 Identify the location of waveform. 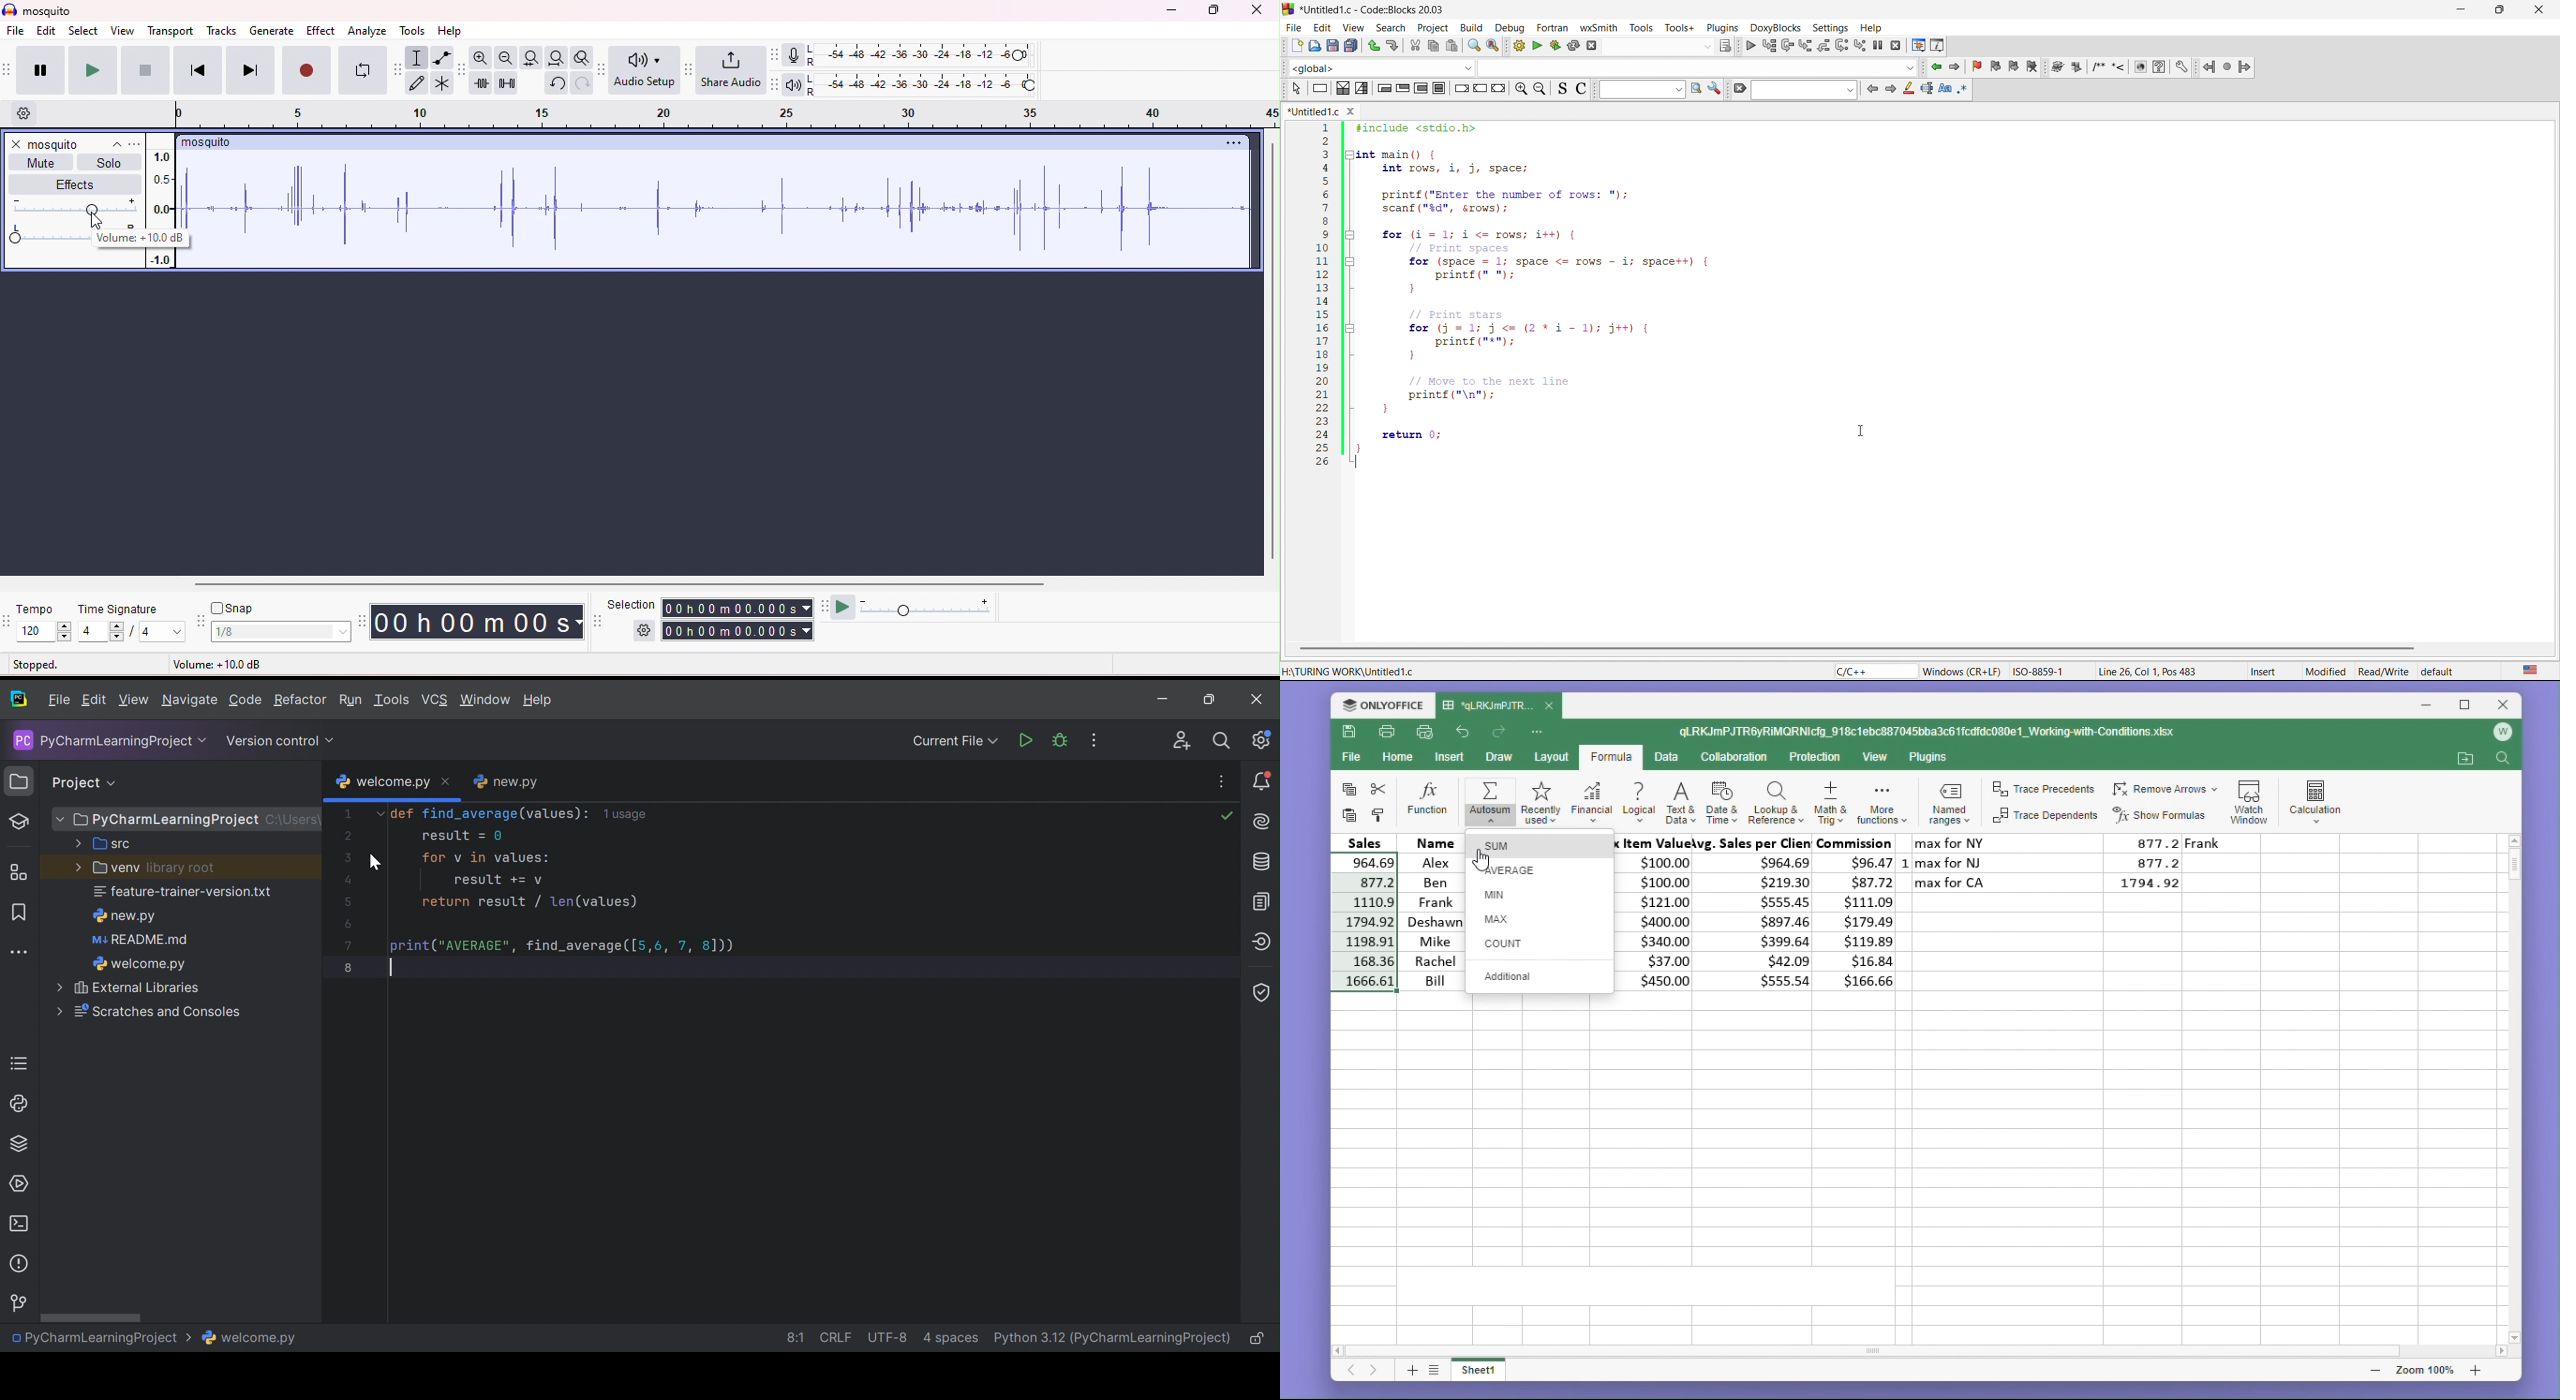
(719, 208).